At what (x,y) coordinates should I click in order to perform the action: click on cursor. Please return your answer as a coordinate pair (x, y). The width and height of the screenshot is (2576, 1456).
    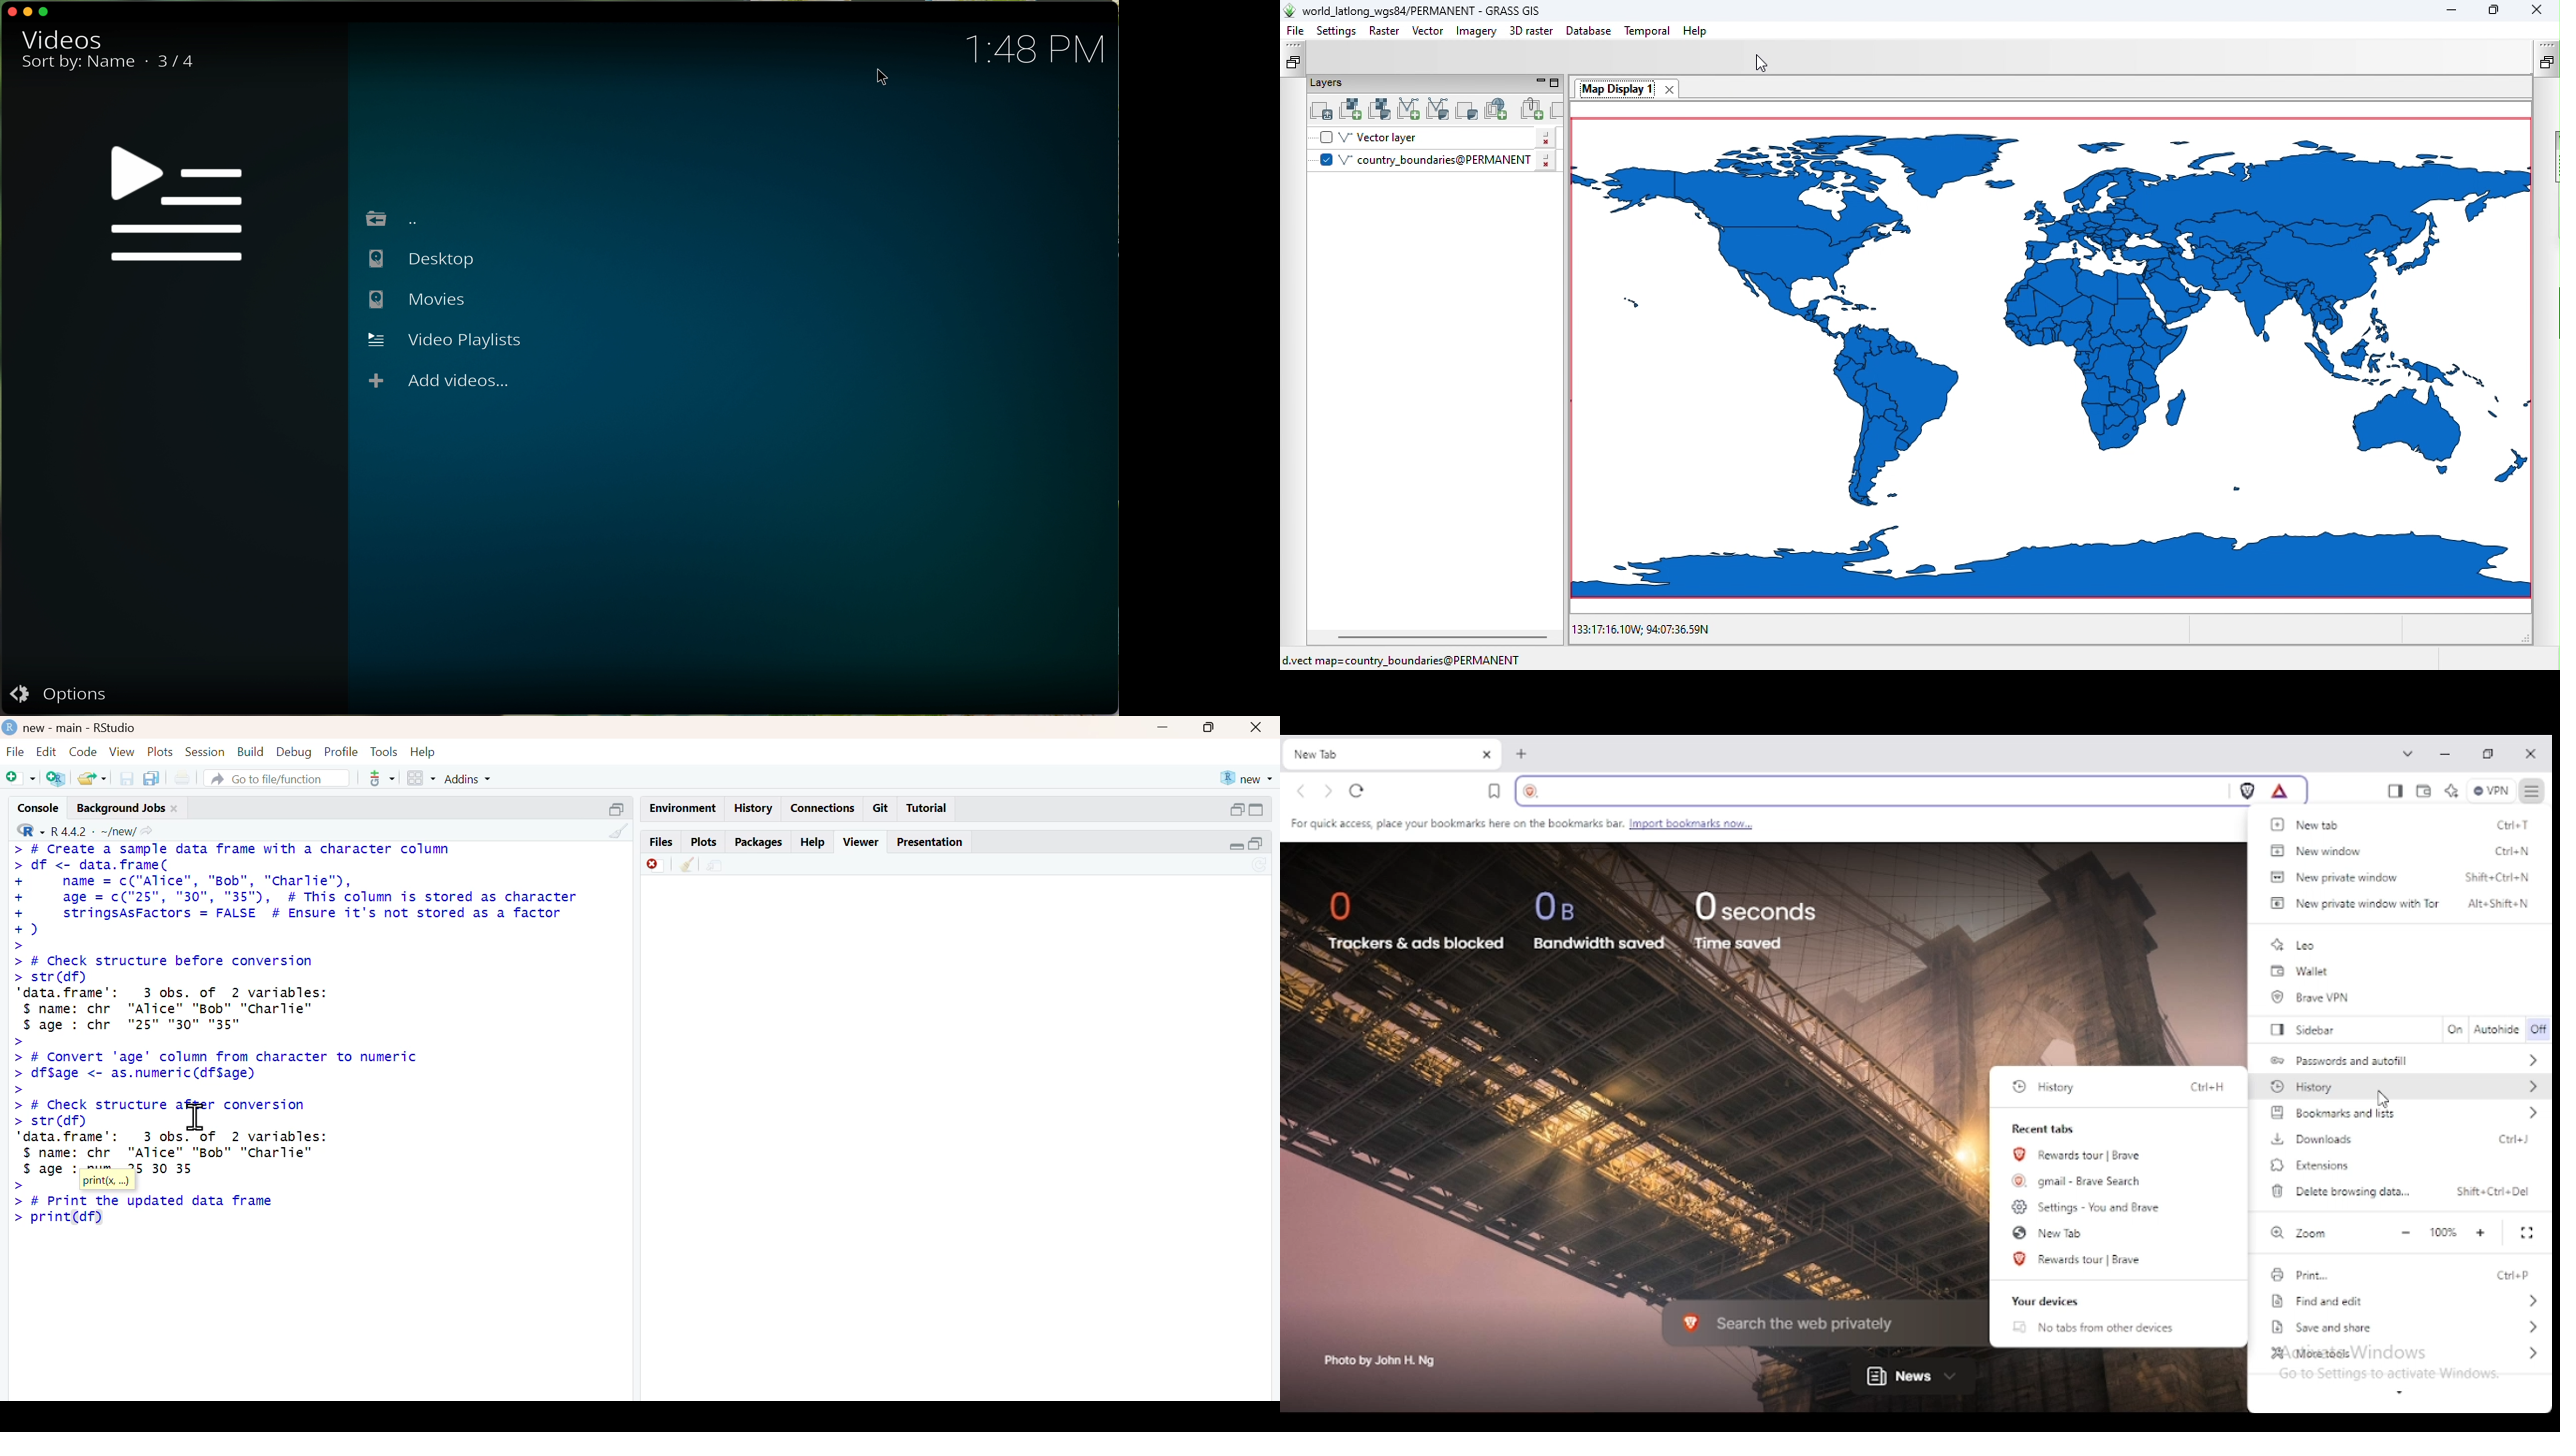
    Looking at the image, I should click on (197, 1117).